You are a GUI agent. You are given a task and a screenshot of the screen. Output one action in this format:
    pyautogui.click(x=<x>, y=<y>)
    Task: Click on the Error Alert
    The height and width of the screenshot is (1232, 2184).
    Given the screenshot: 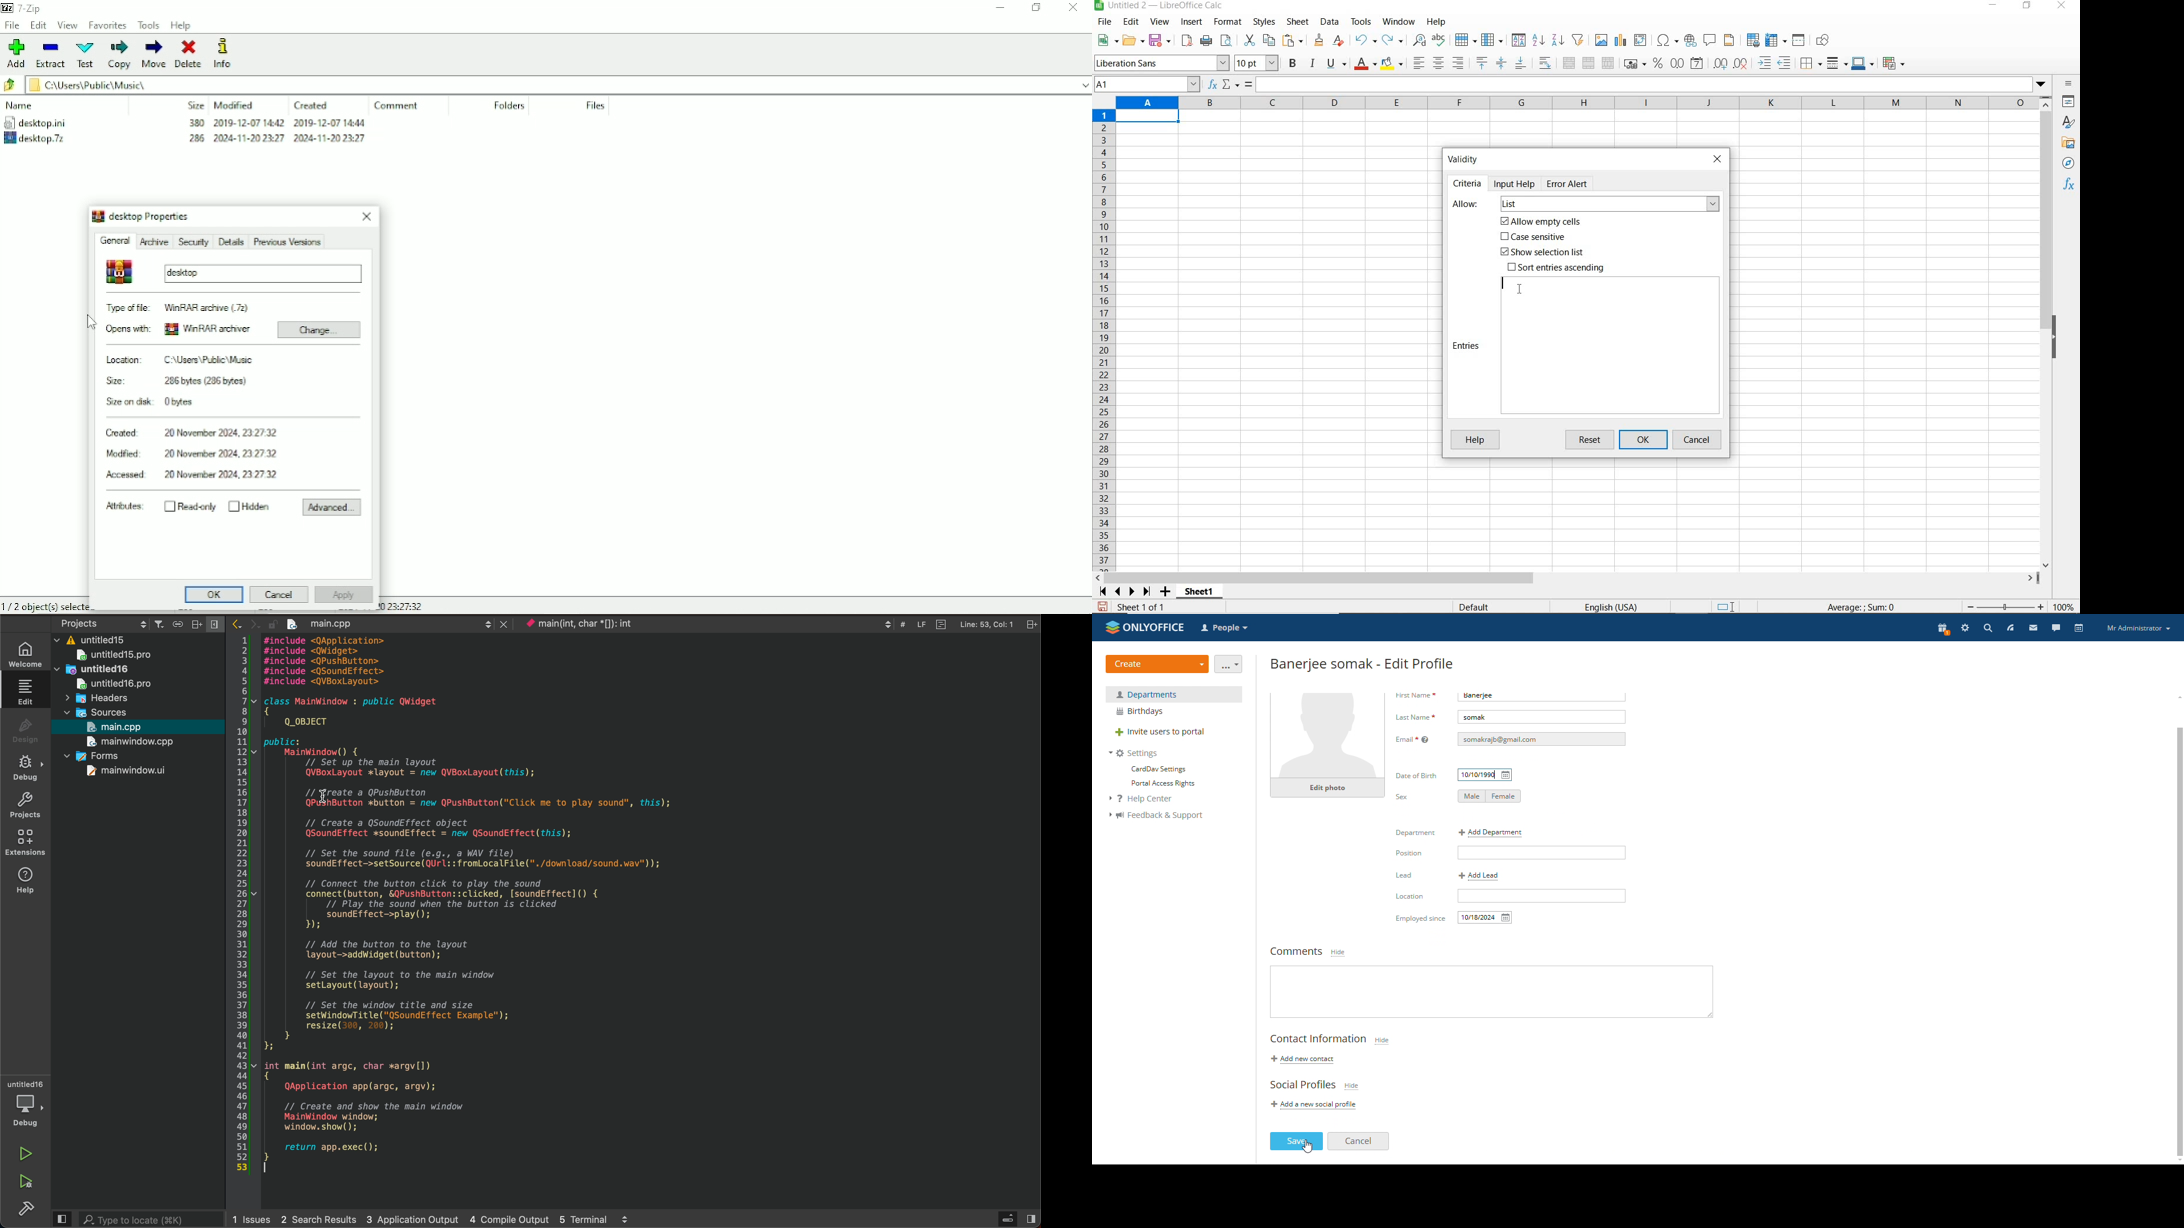 What is the action you would take?
    pyautogui.click(x=1574, y=183)
    